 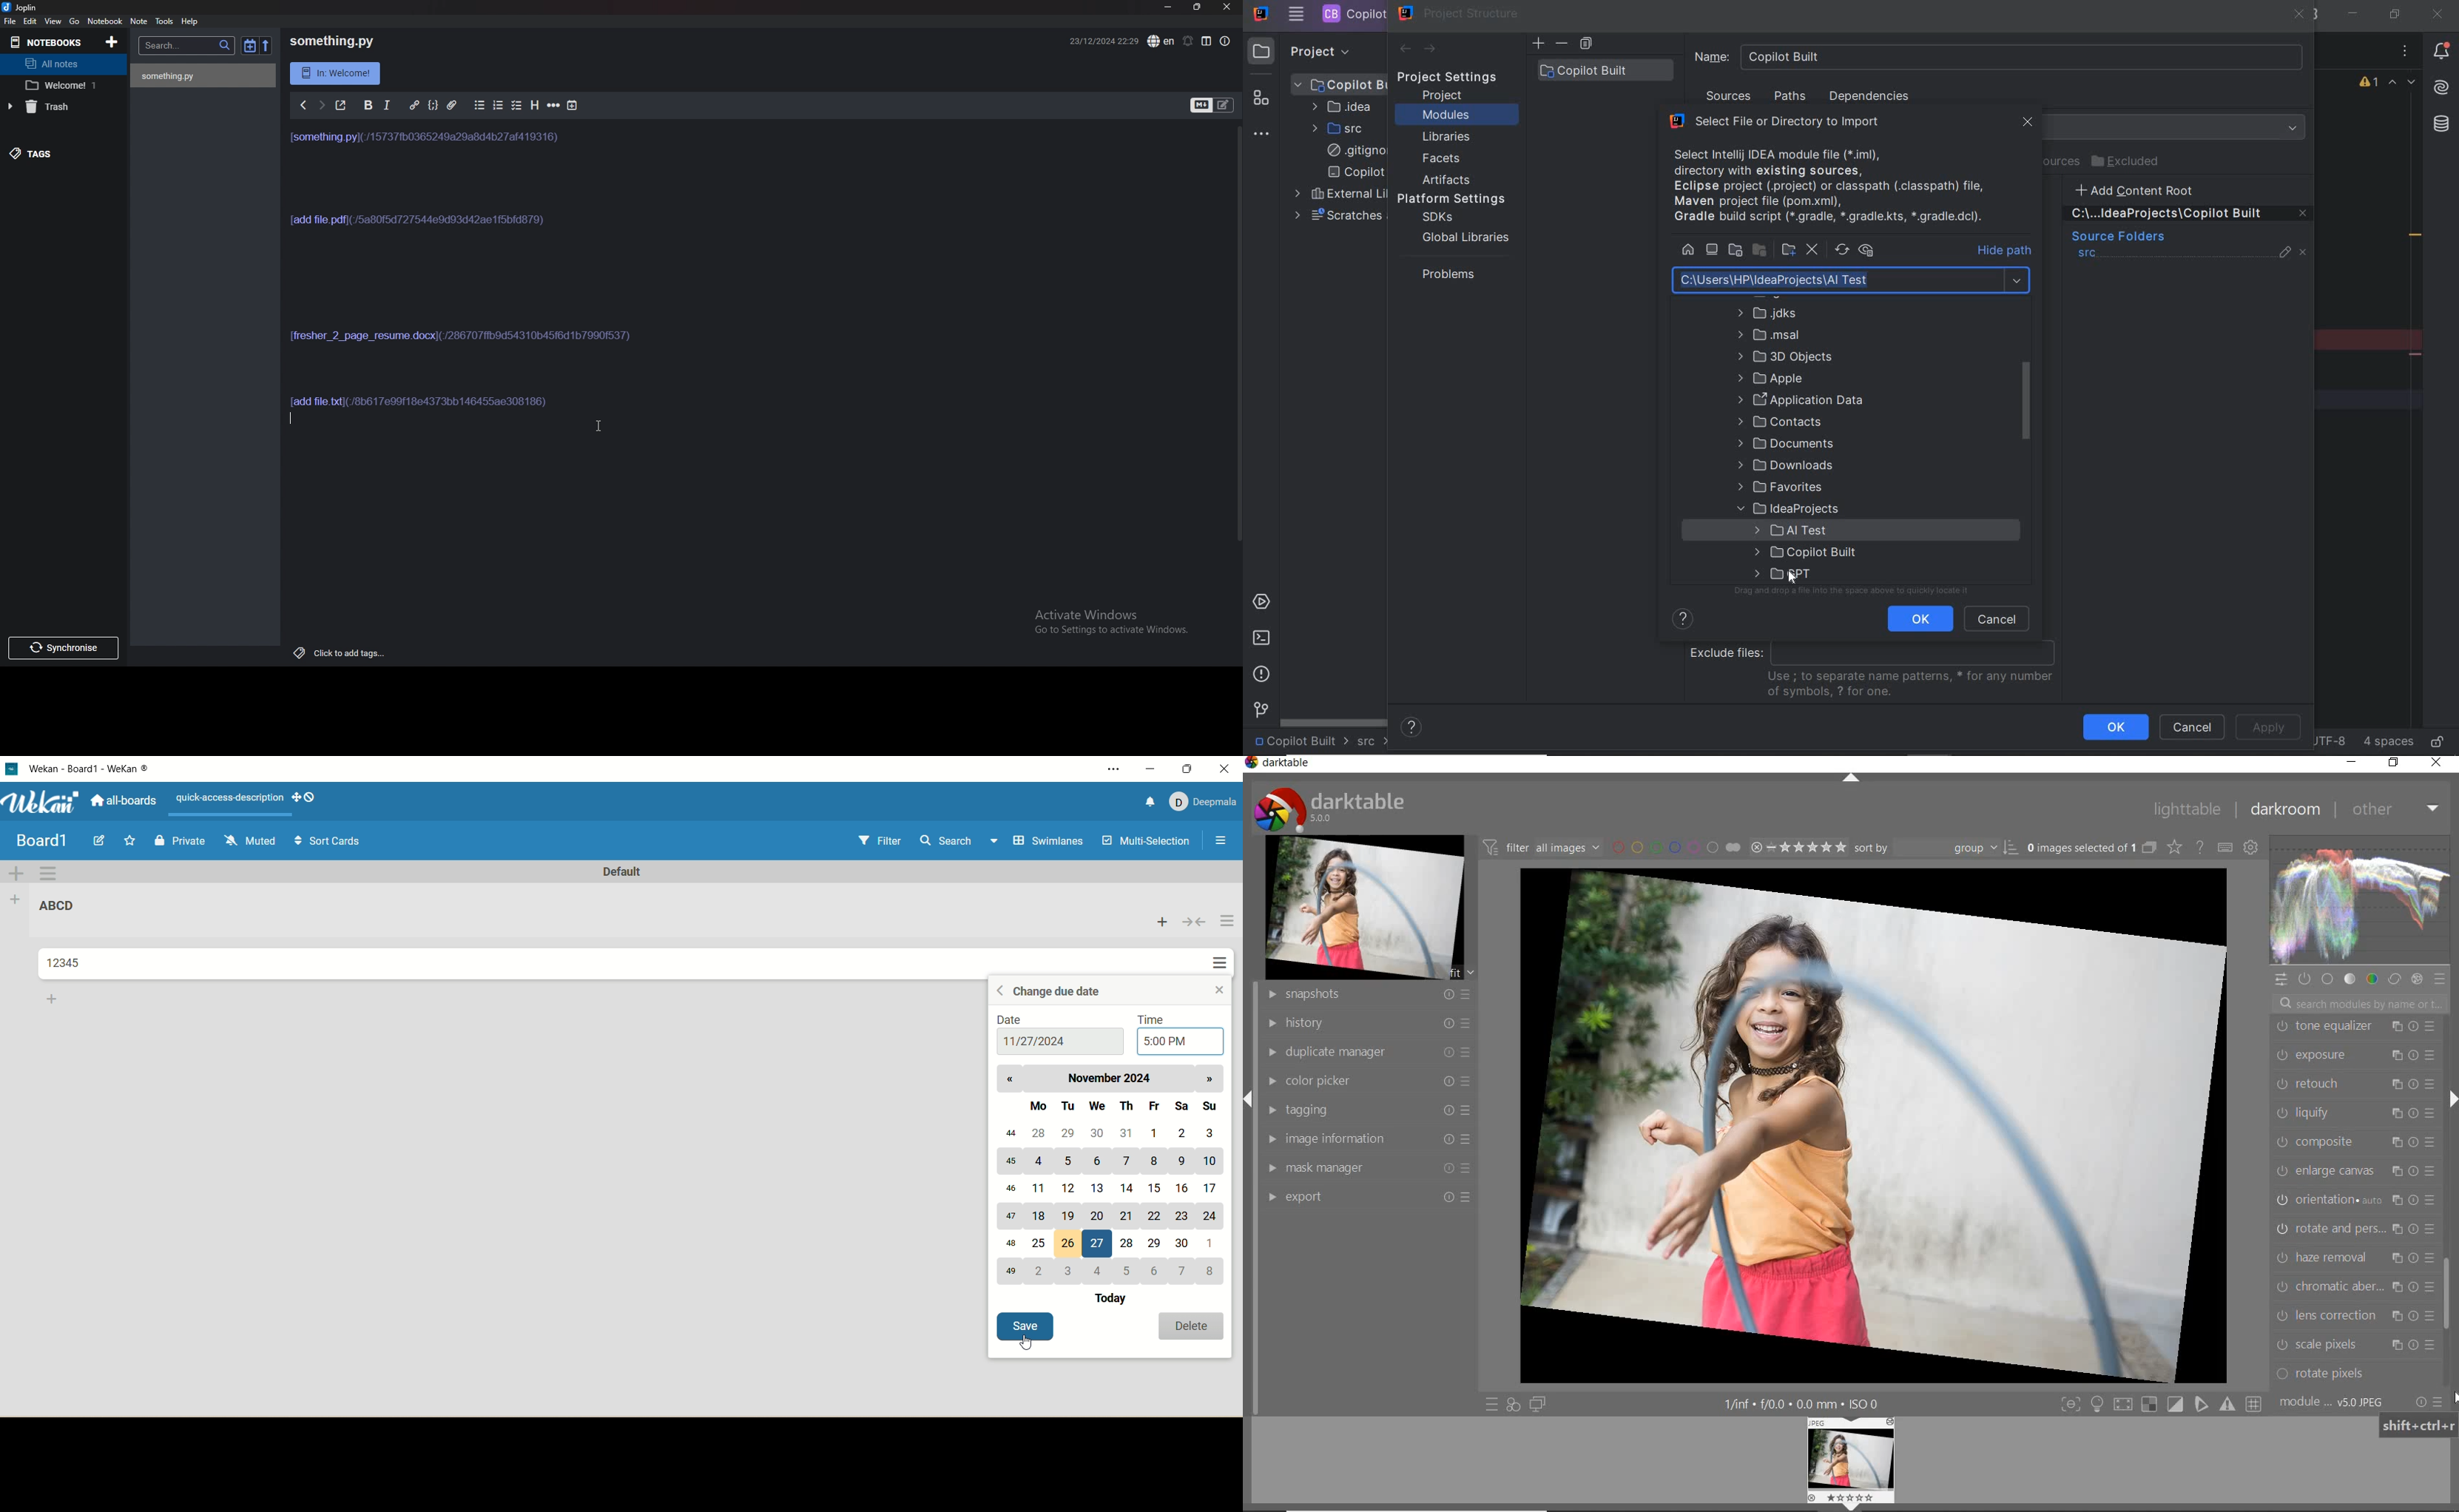 I want to click on tone, so click(x=2349, y=979).